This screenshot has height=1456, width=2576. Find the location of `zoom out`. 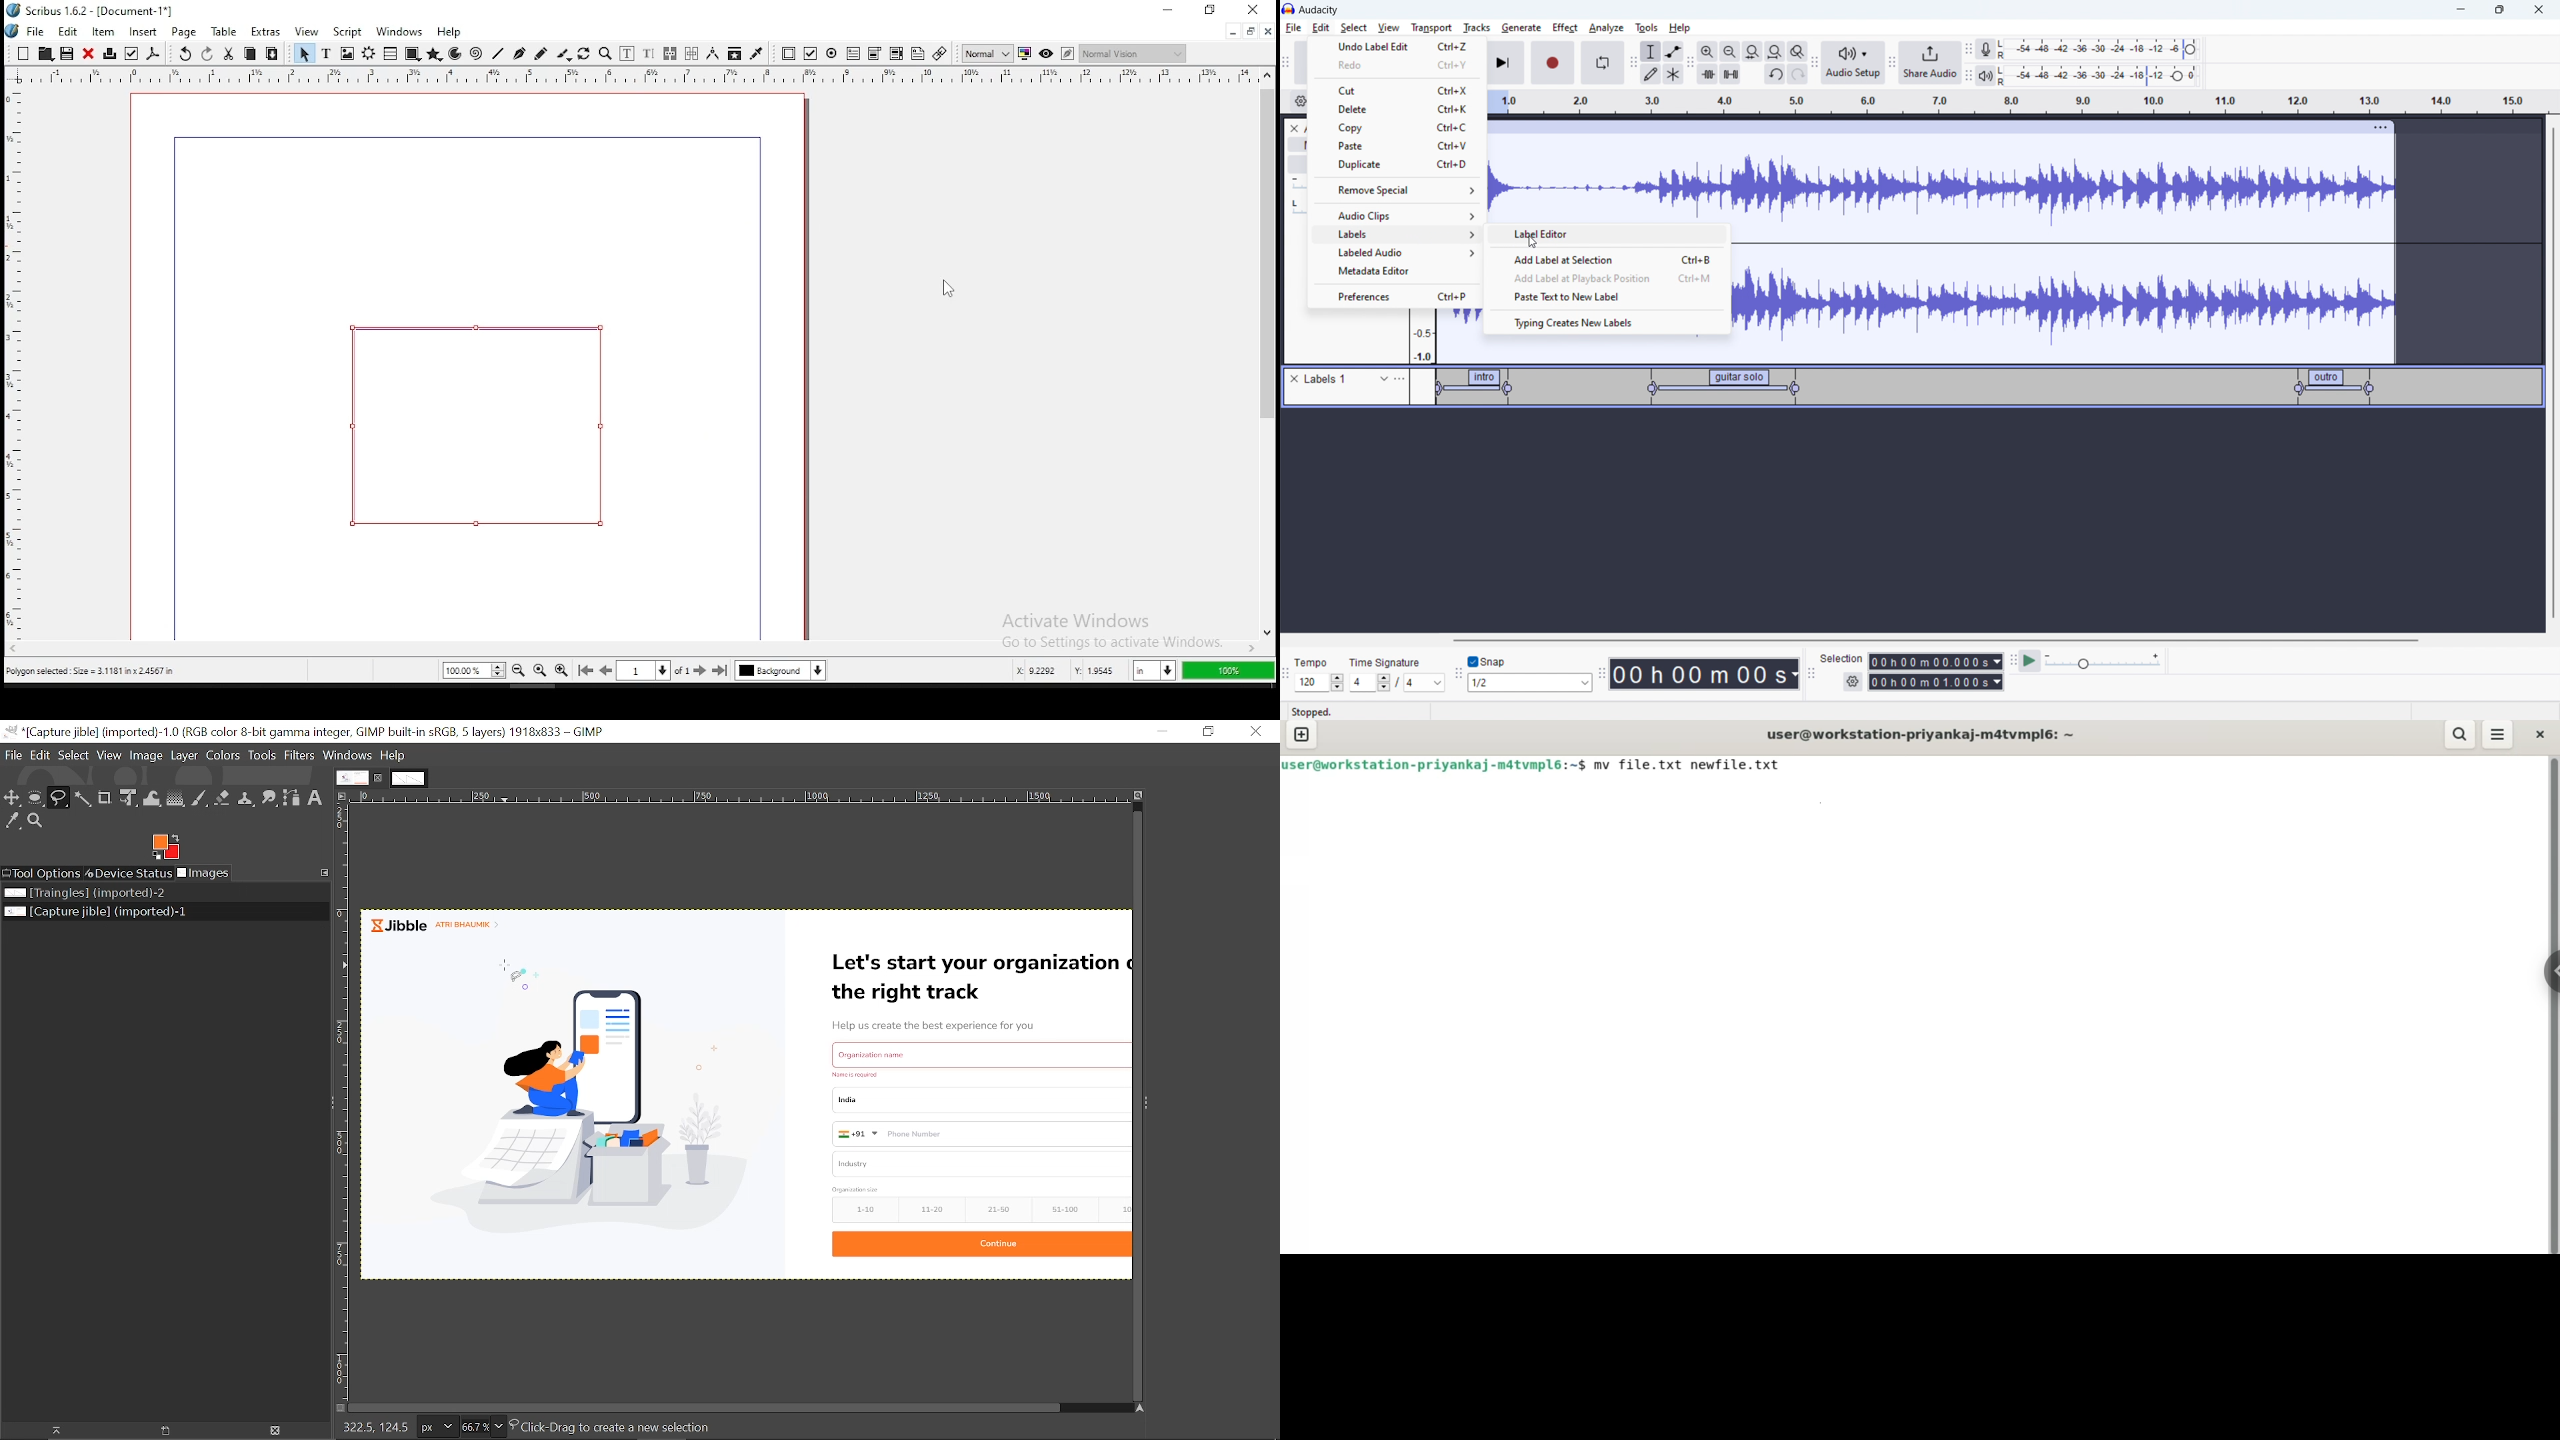

zoom out is located at coordinates (519, 670).